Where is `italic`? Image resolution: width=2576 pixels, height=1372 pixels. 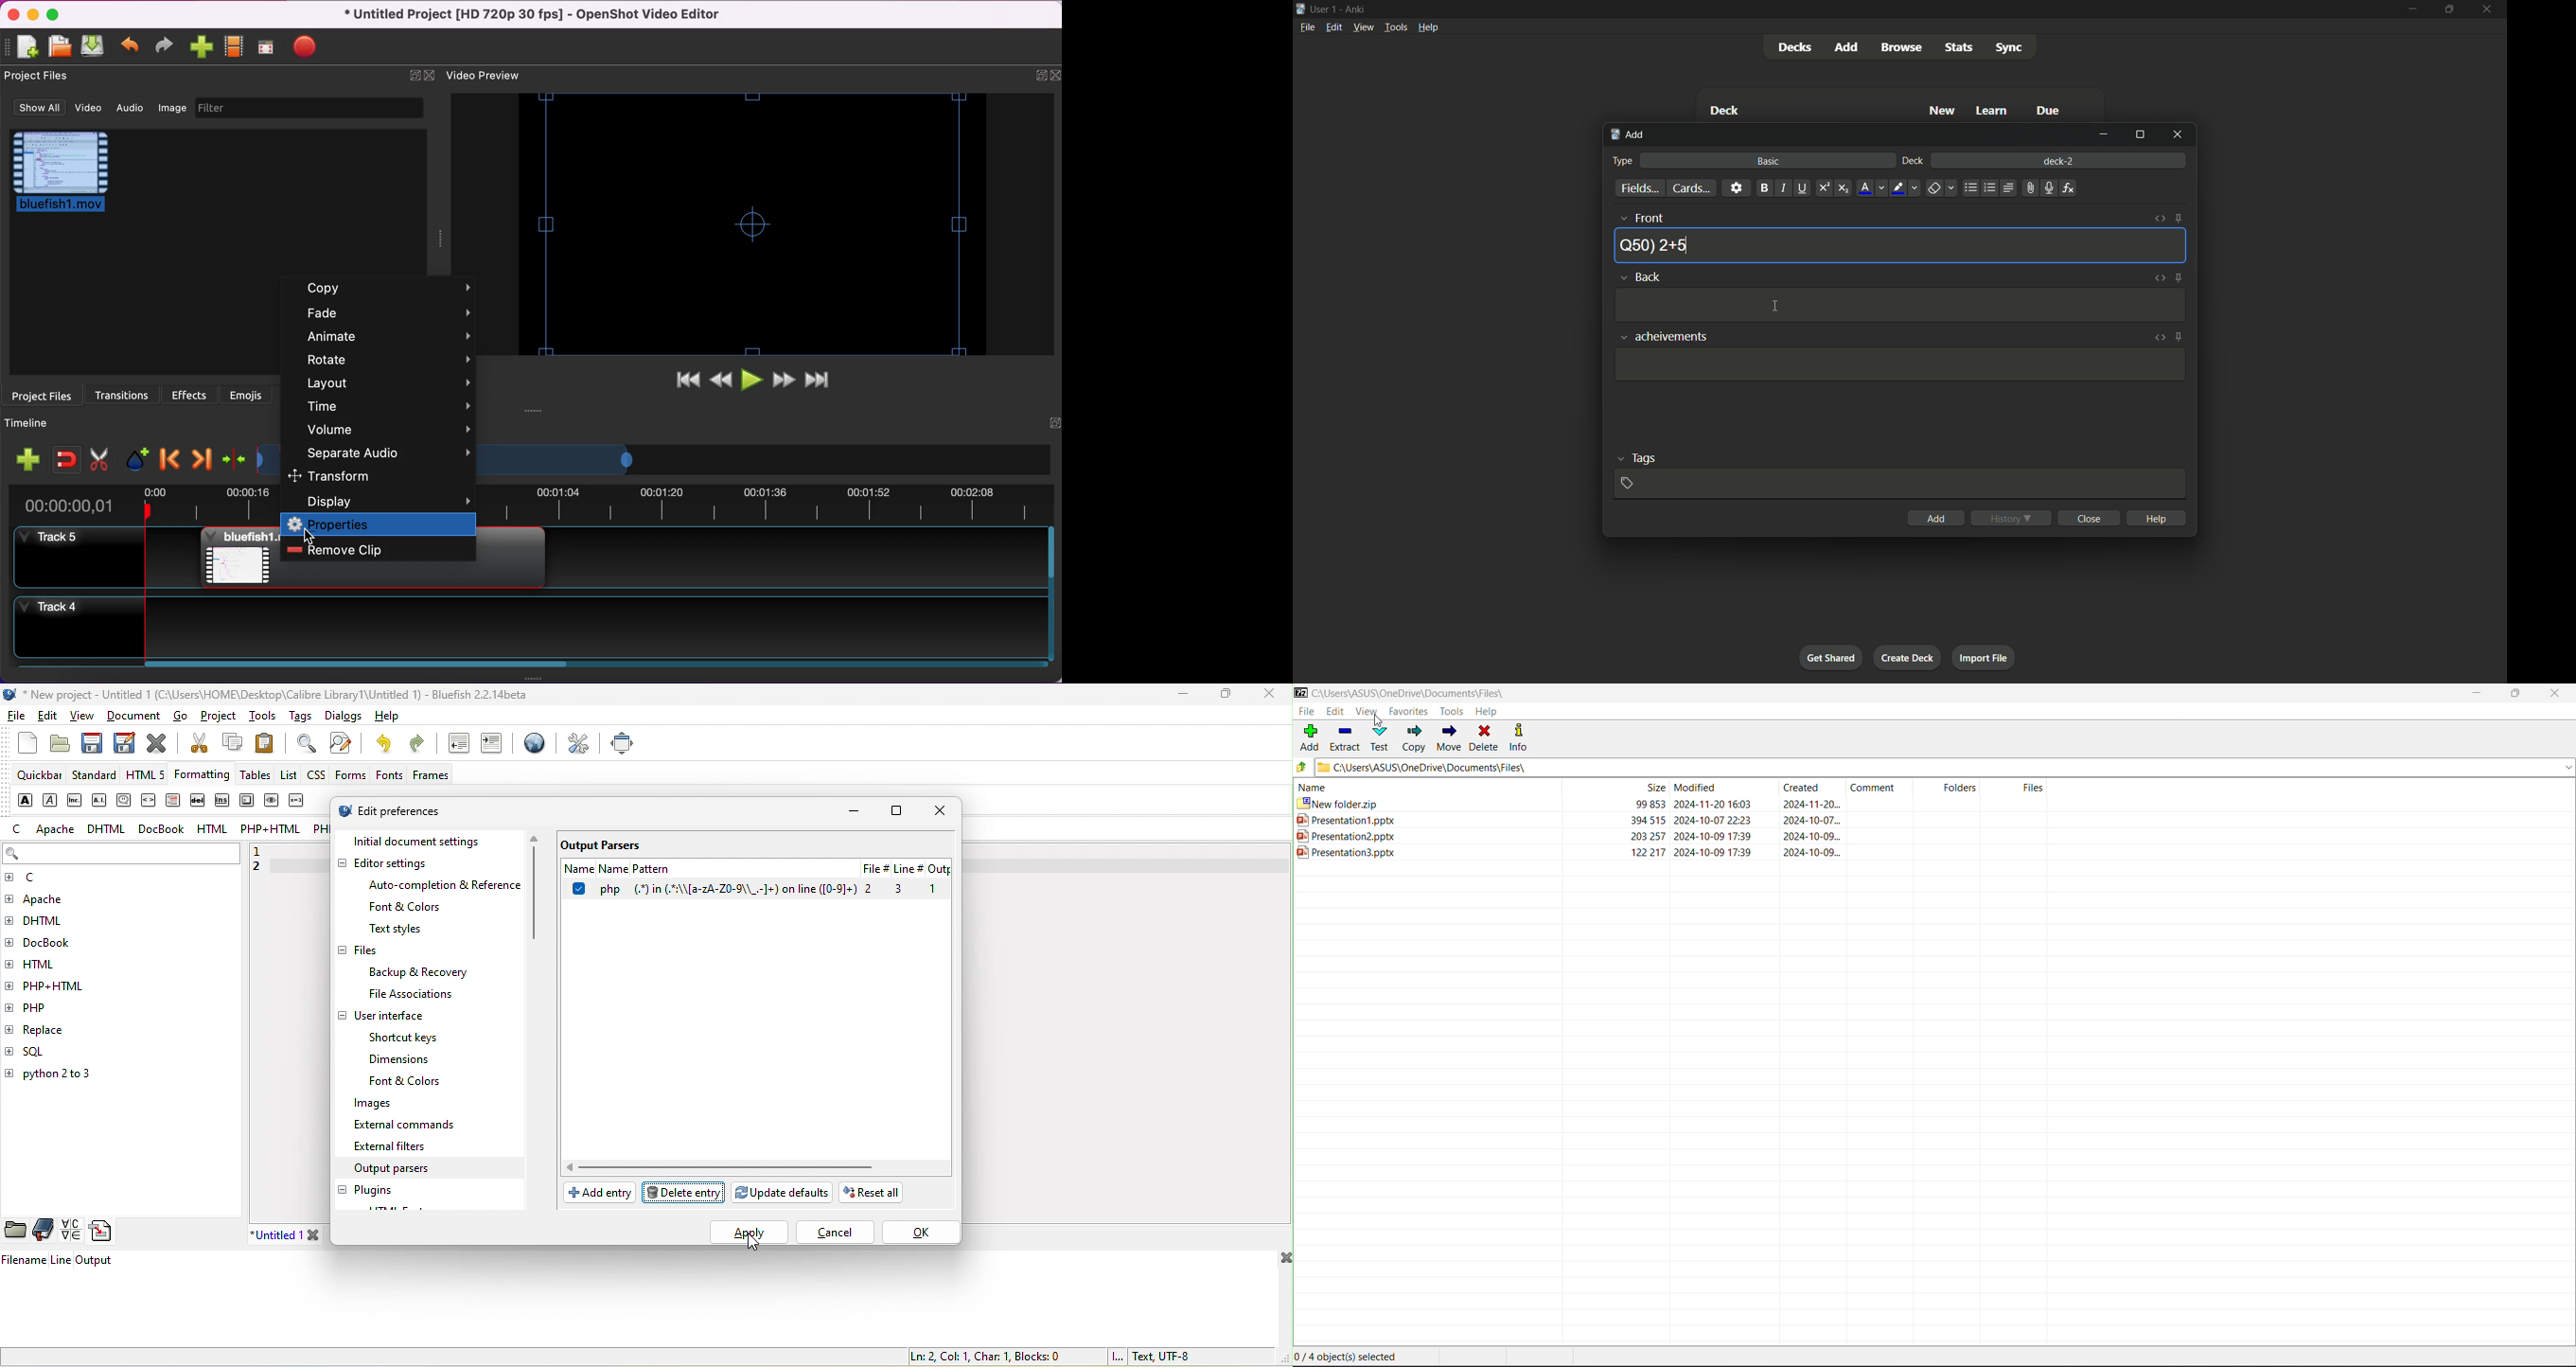
italic is located at coordinates (1783, 188).